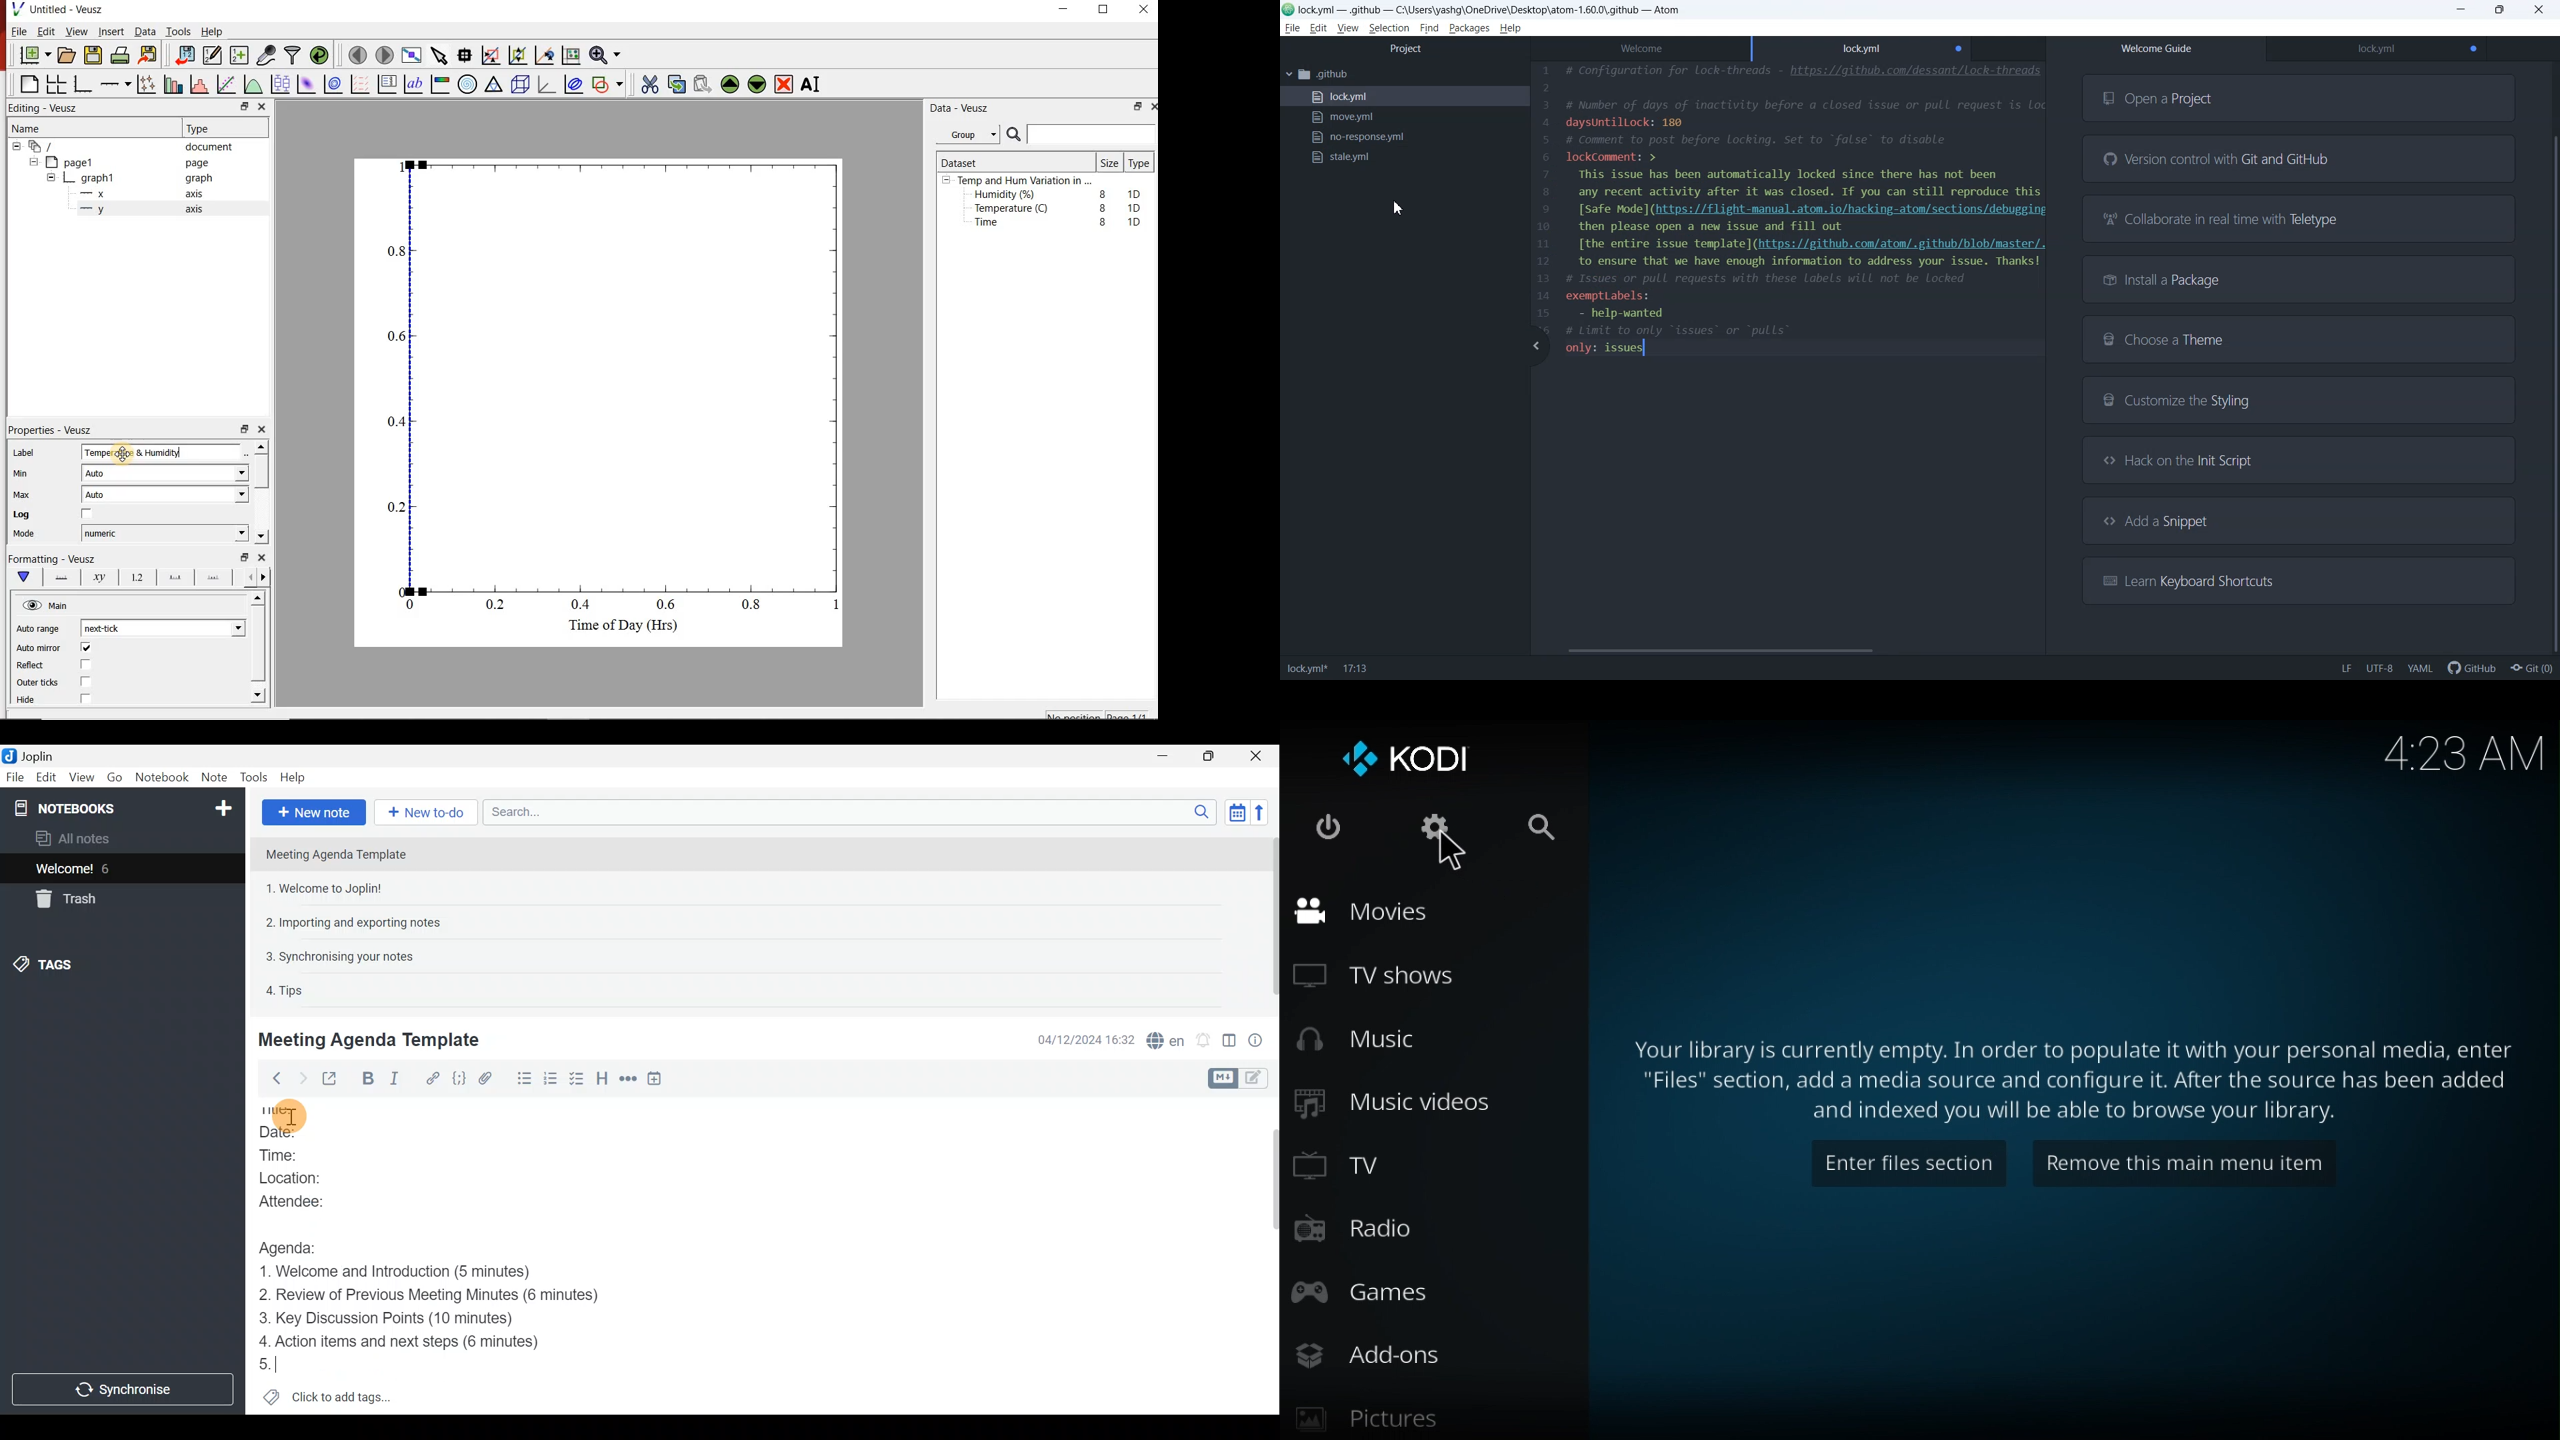  I want to click on Horizontal scrollbar, so click(1785, 651).